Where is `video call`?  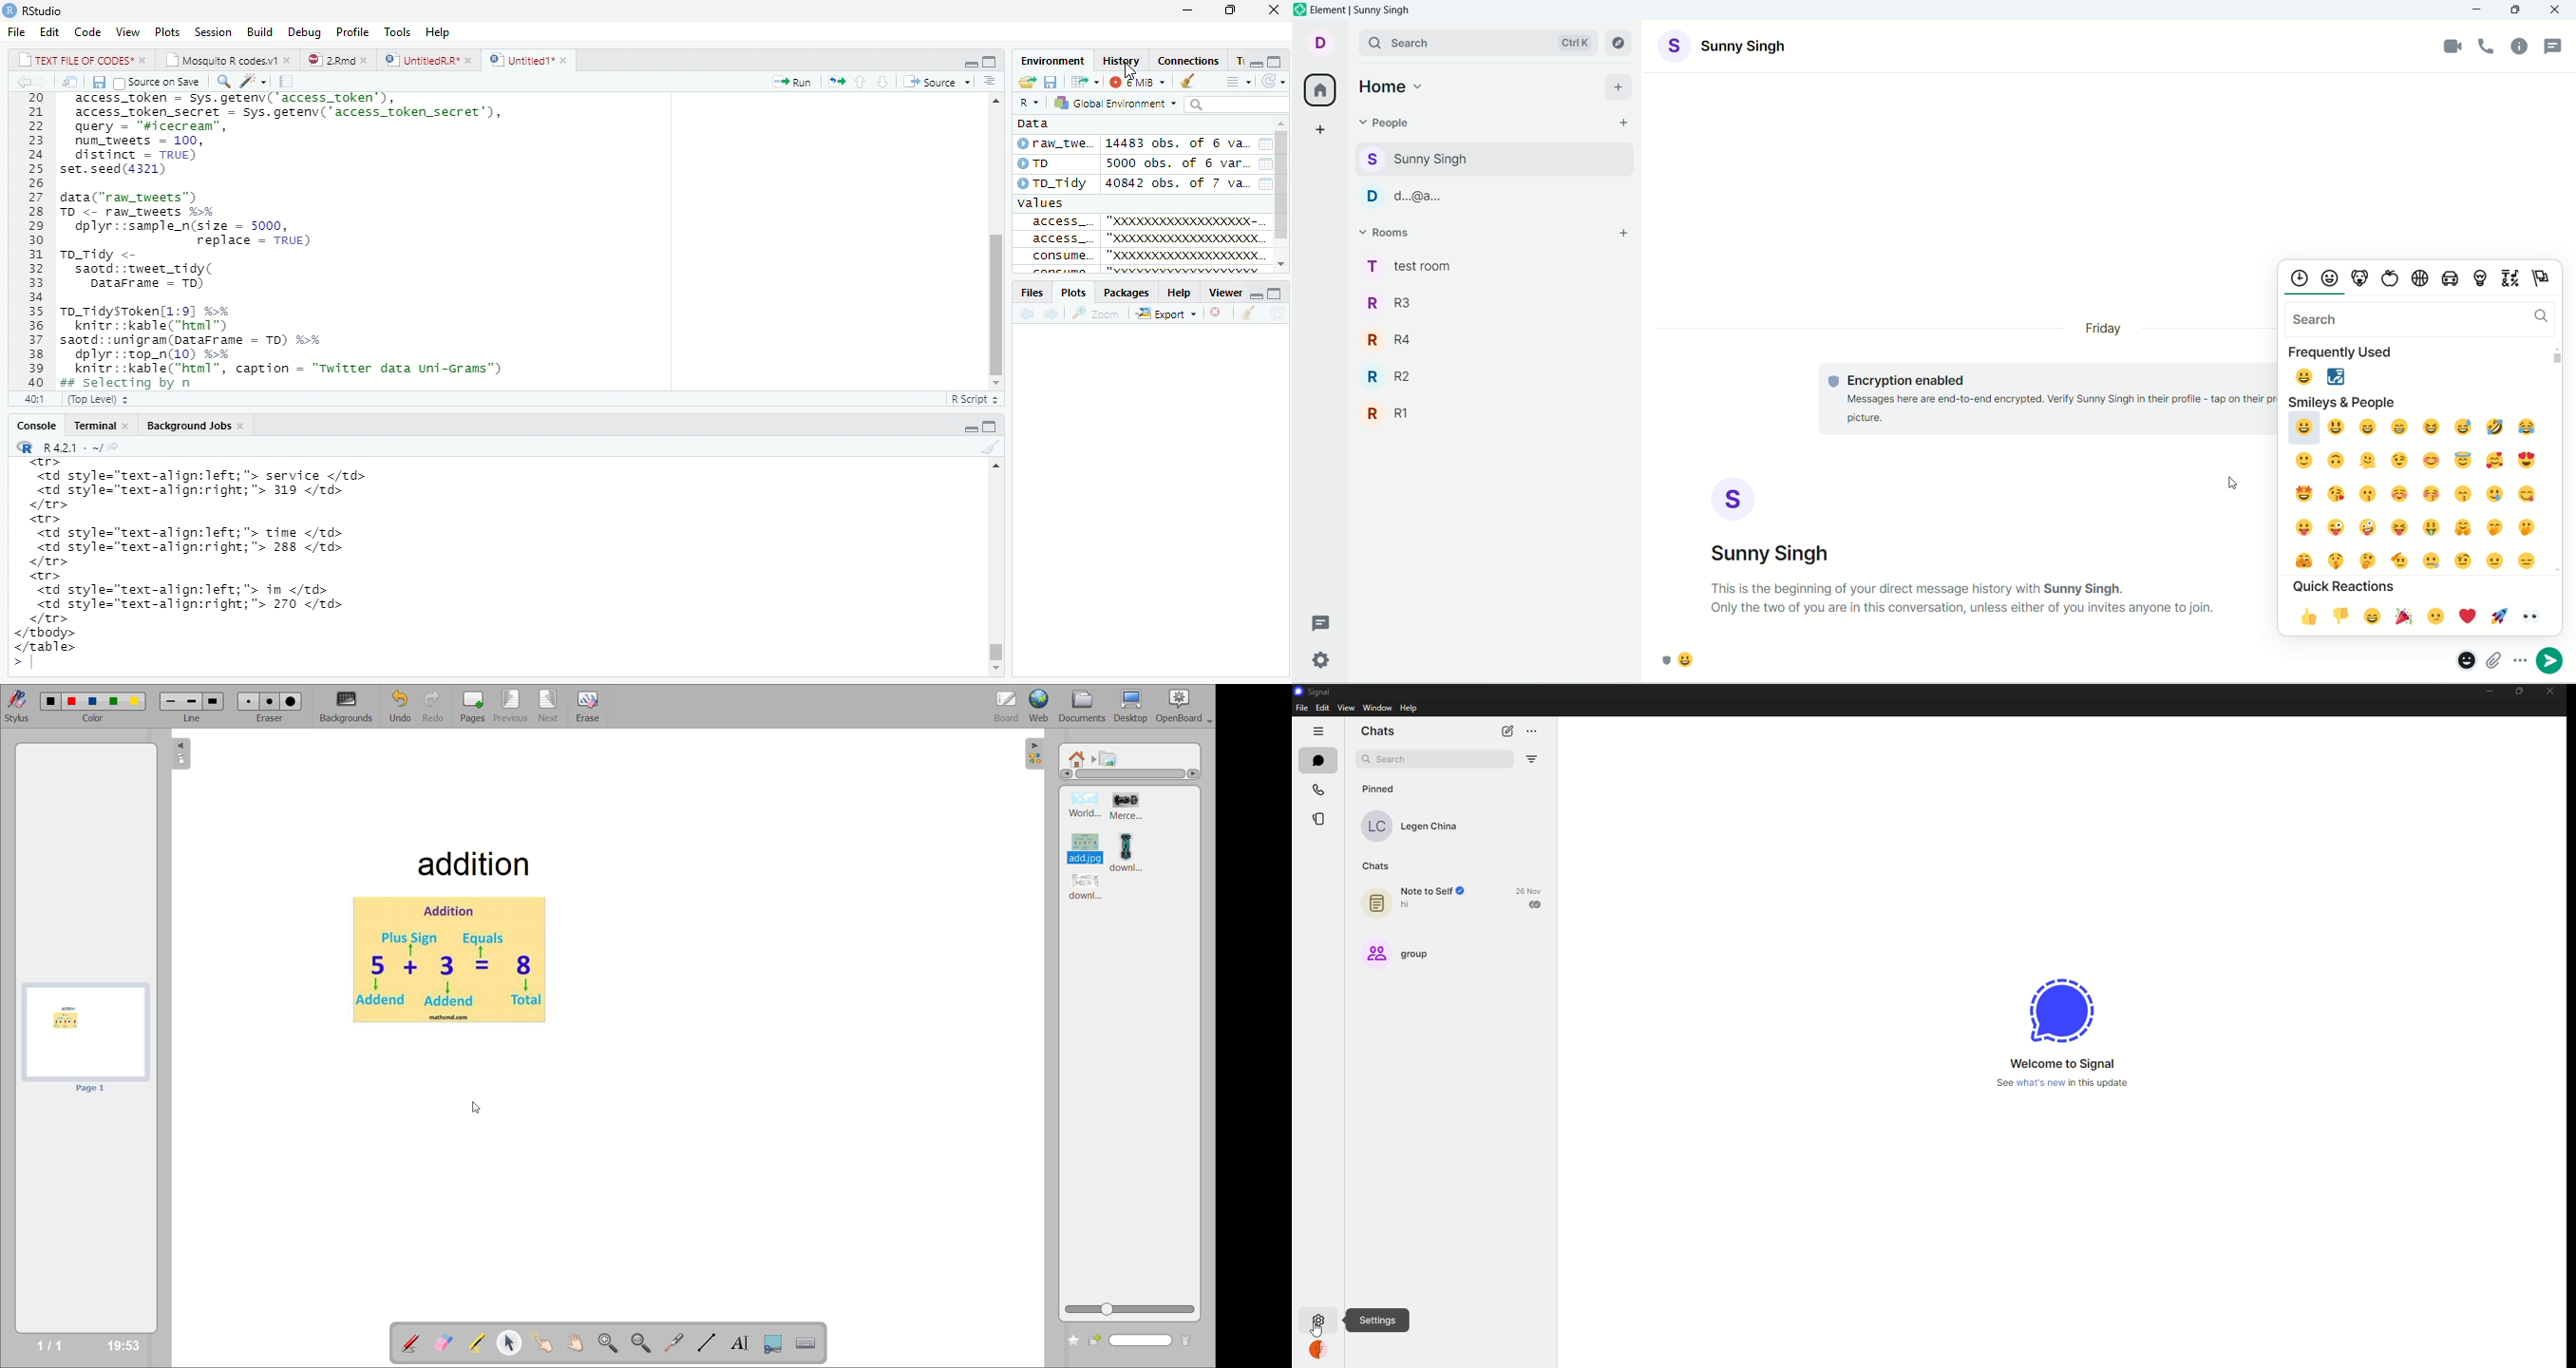
video call is located at coordinates (2451, 46).